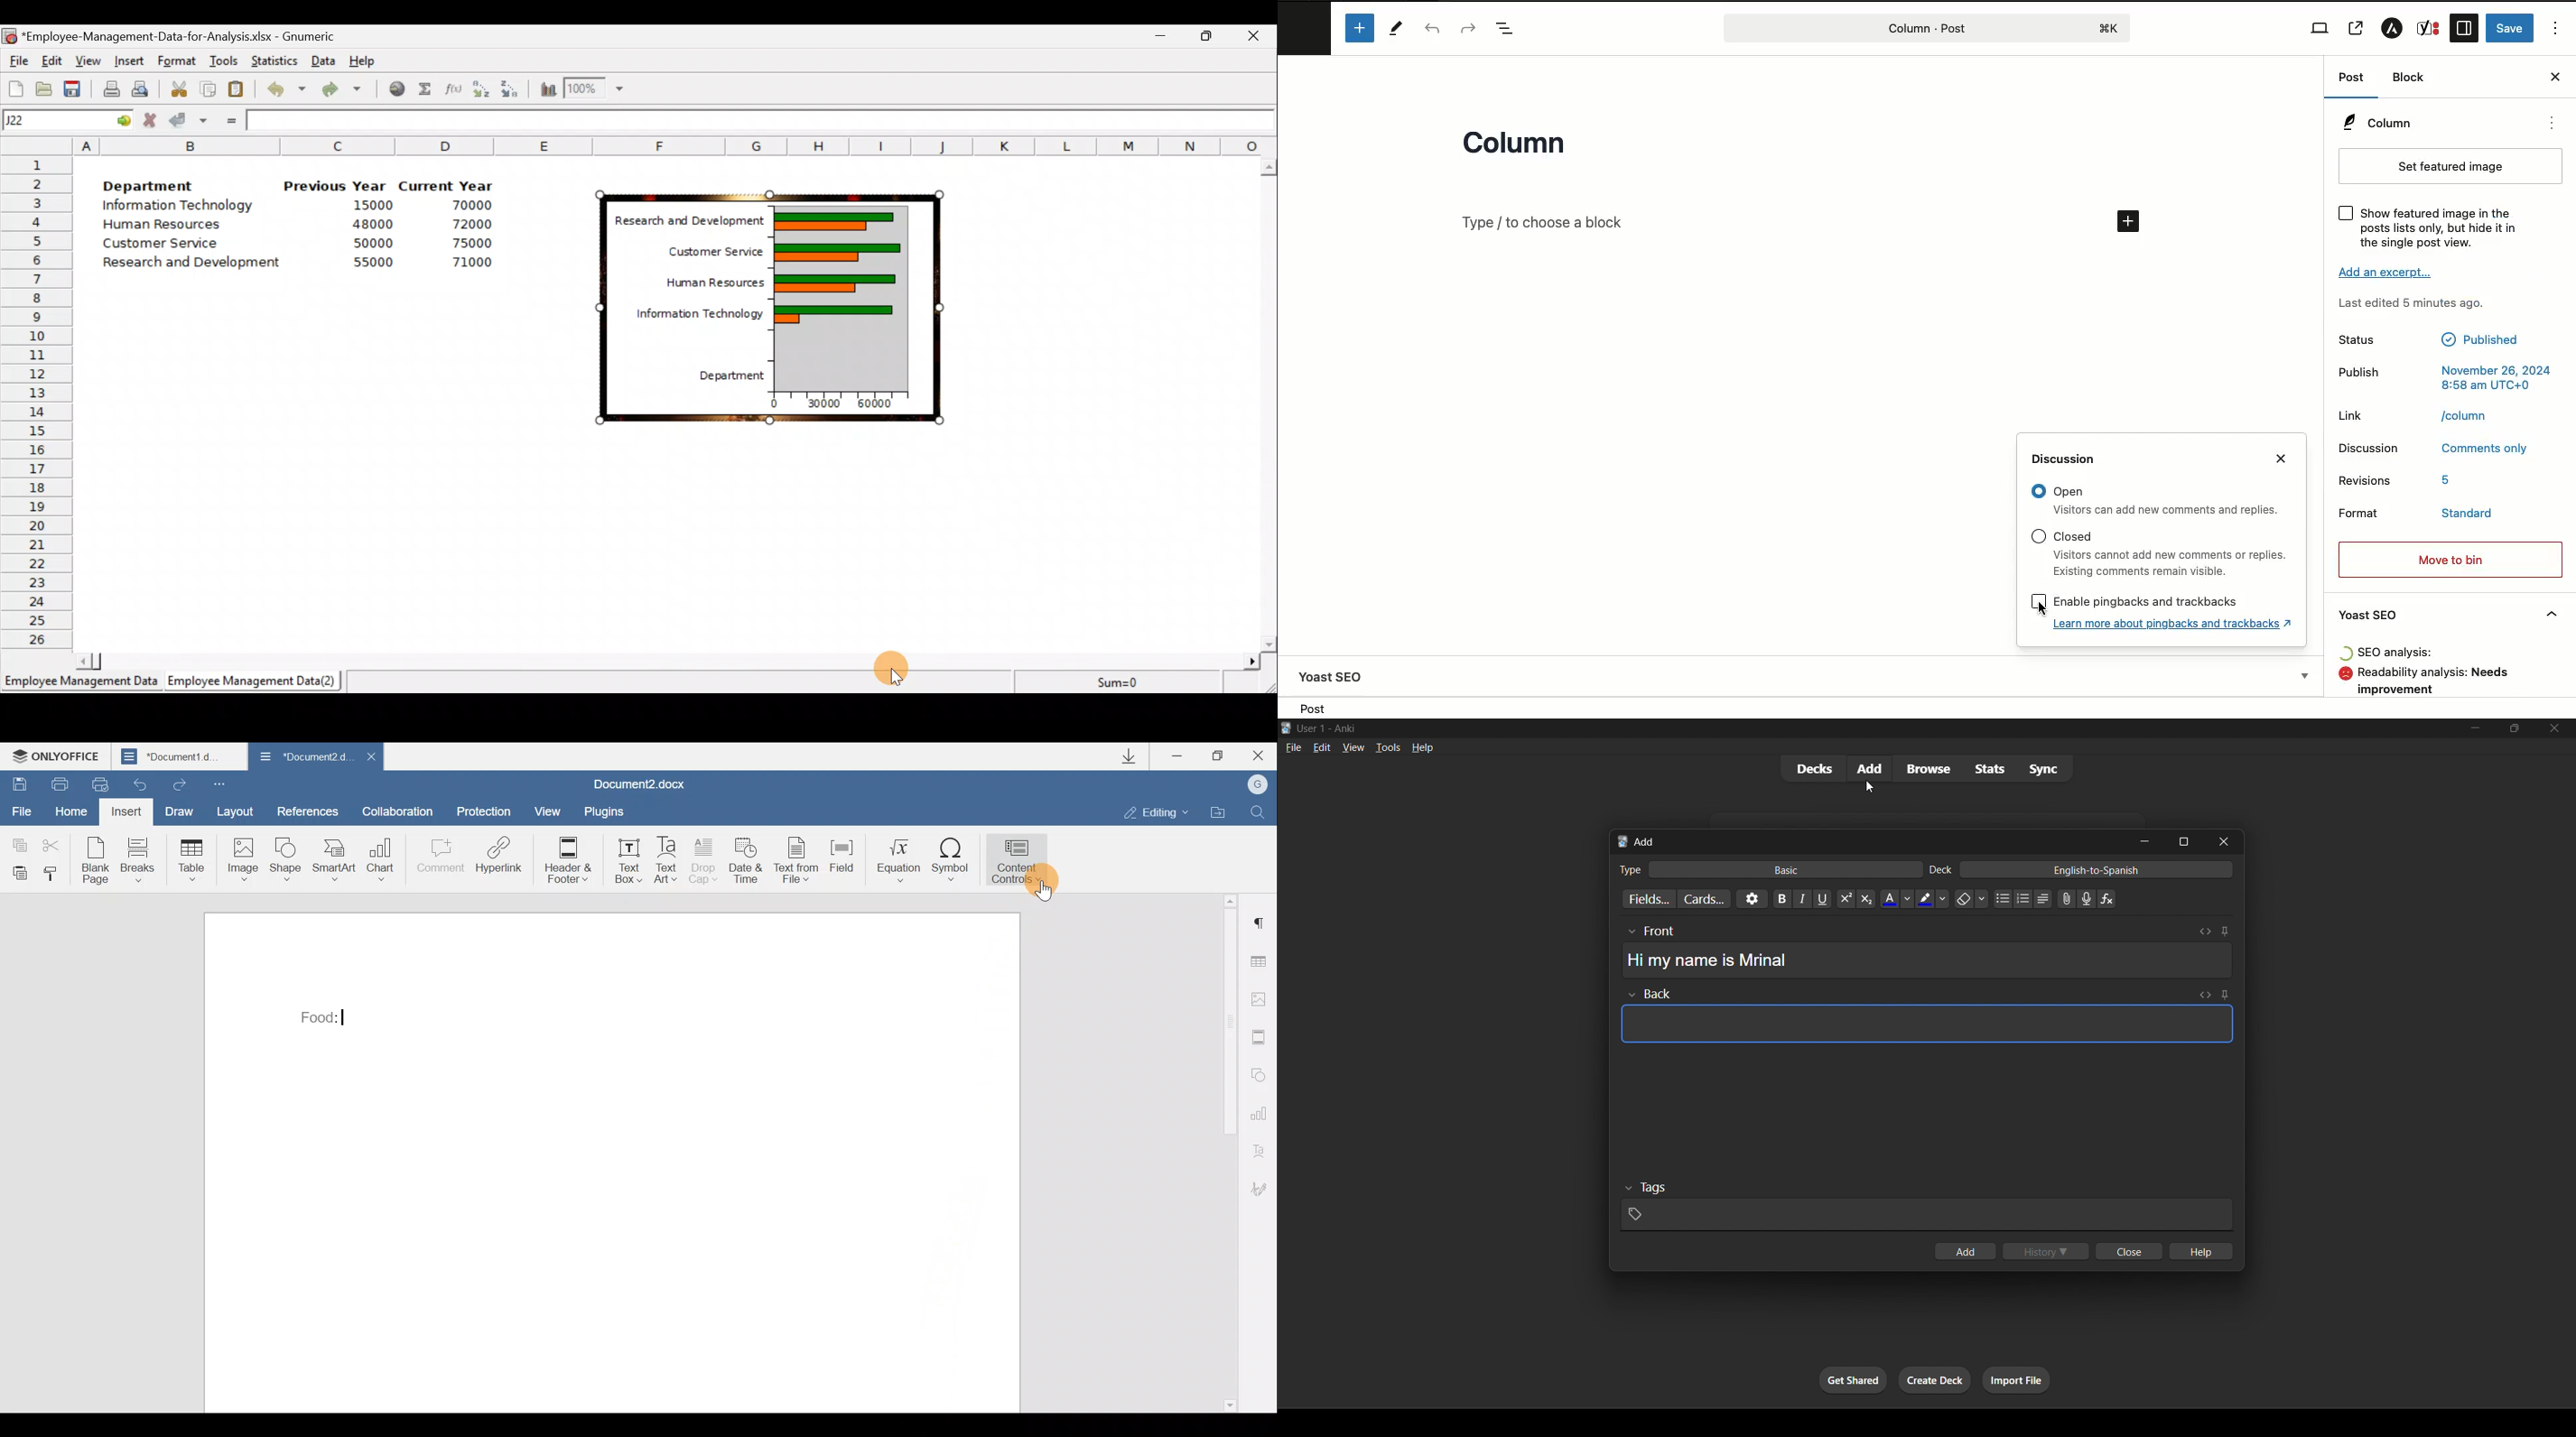  Describe the element at coordinates (98, 785) in the screenshot. I see `Quick print` at that location.